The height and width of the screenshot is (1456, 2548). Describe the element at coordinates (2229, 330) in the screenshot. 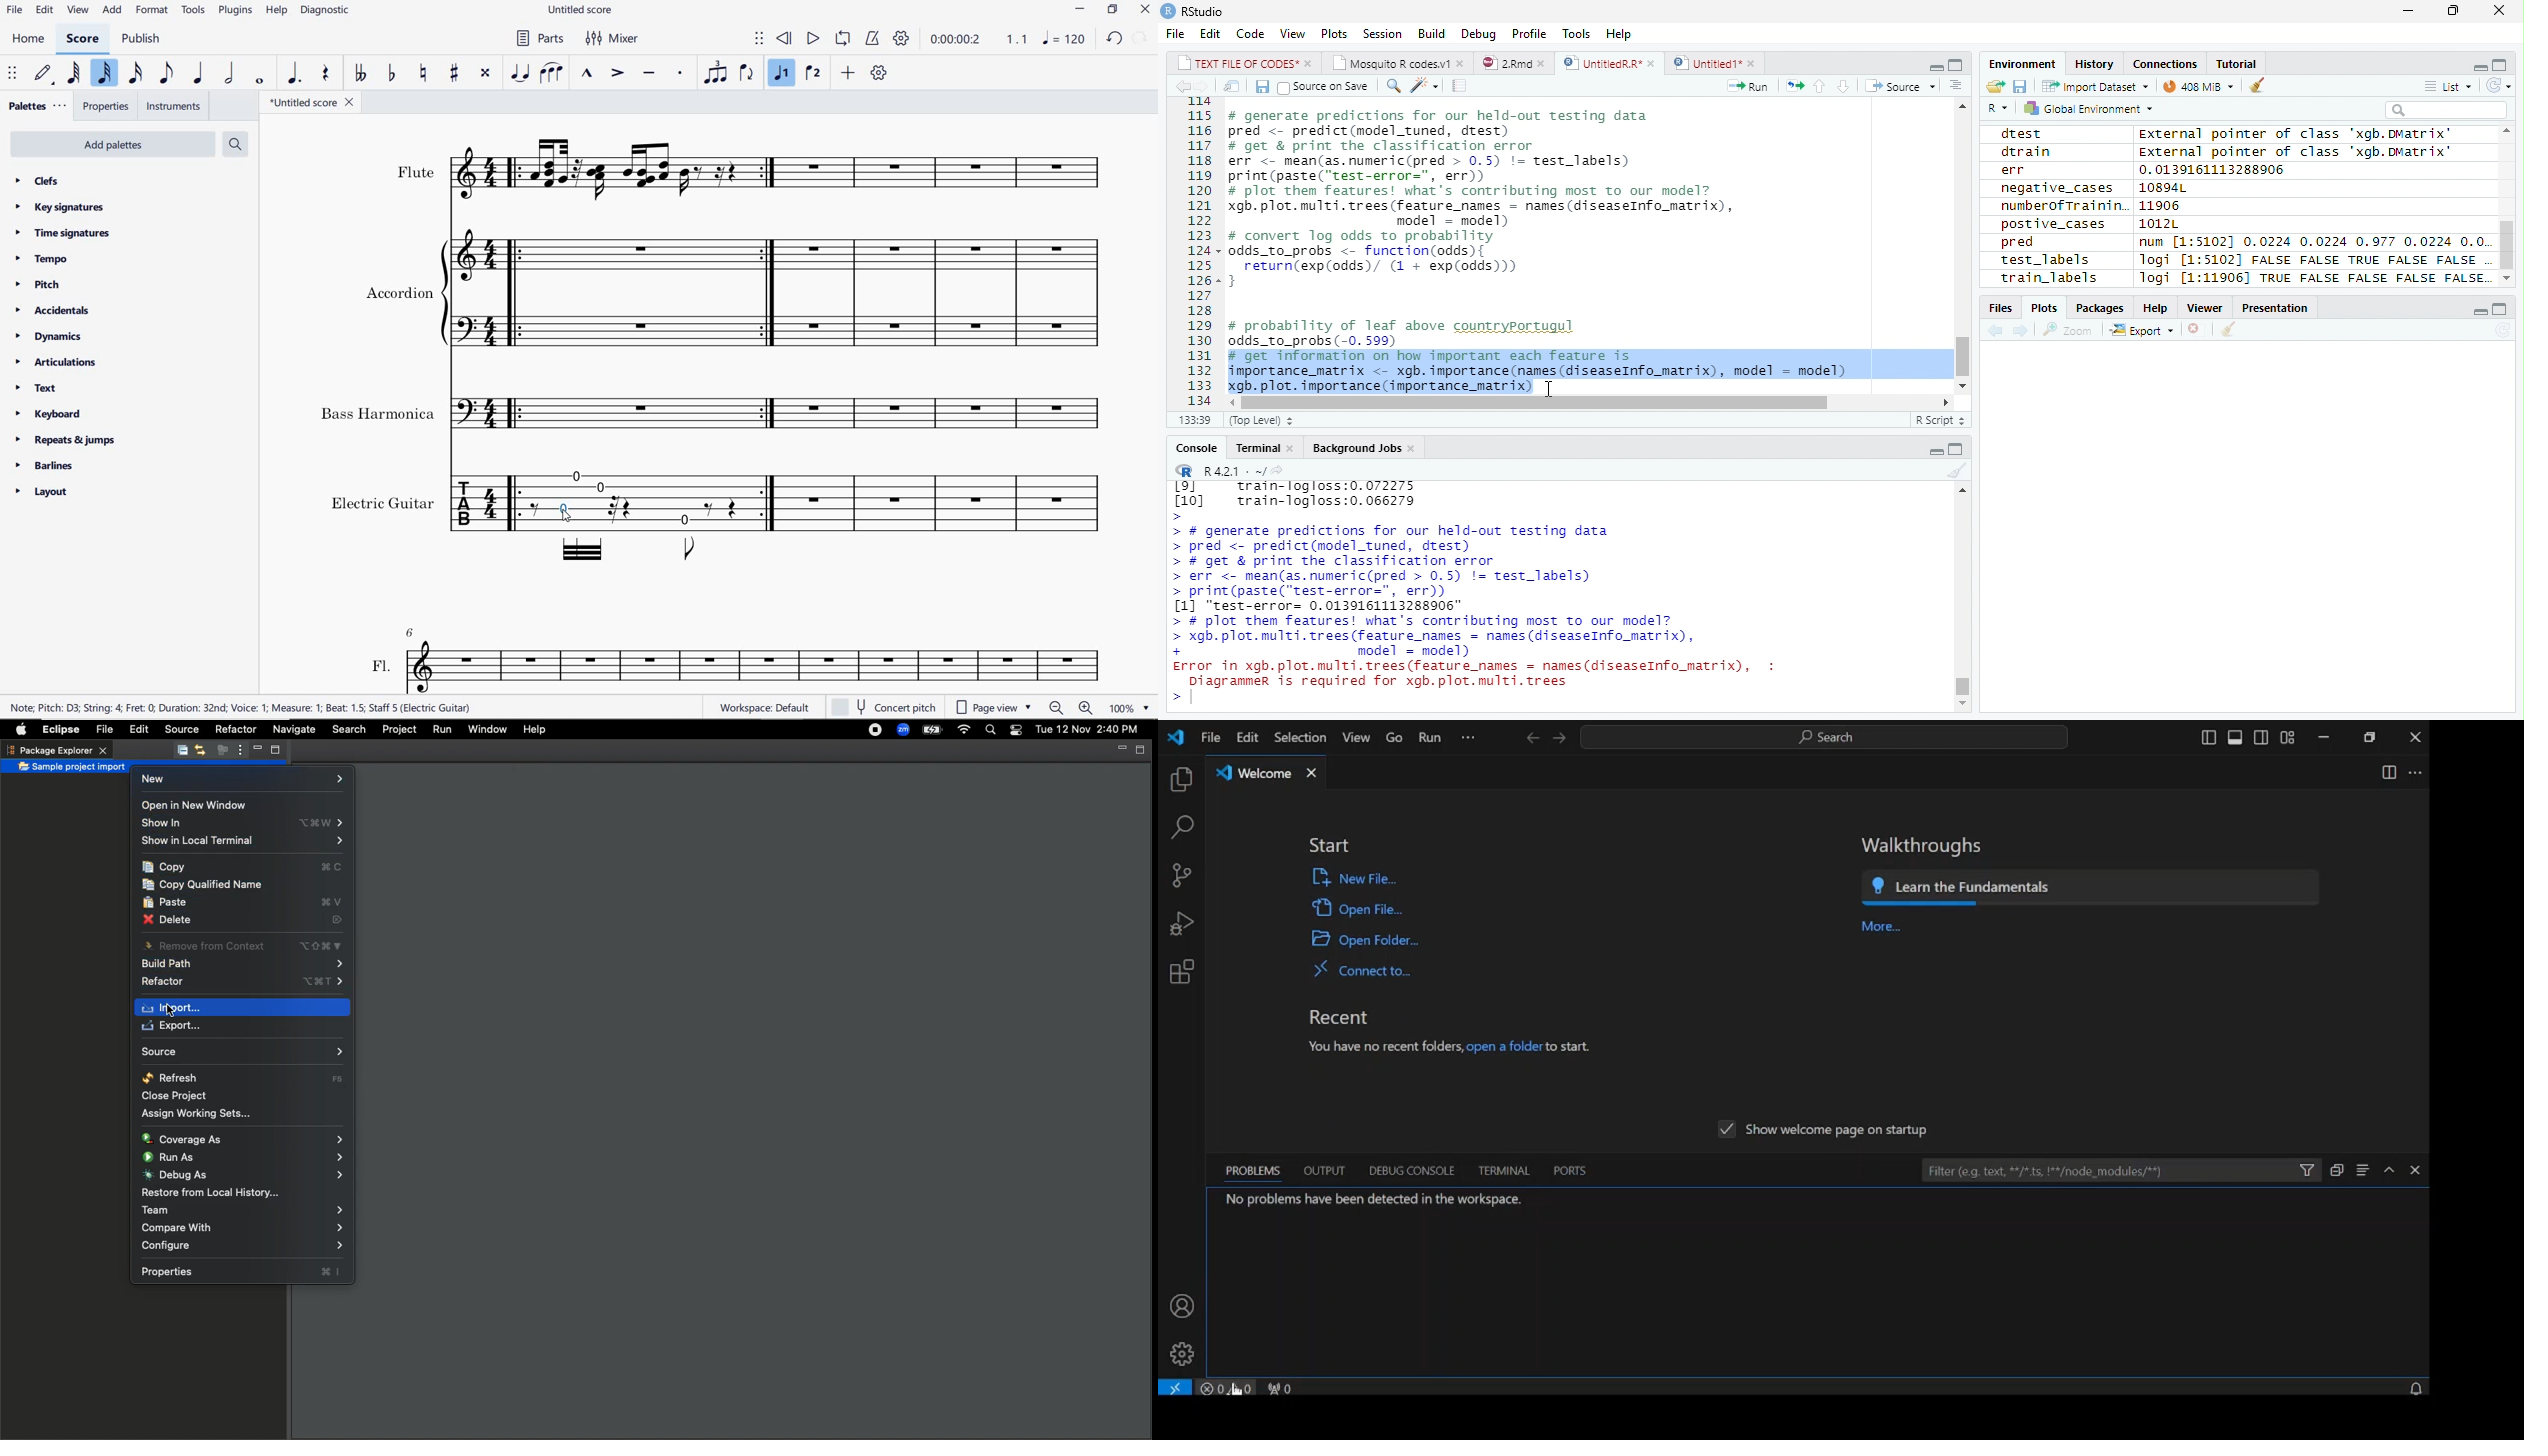

I see `Clean` at that location.